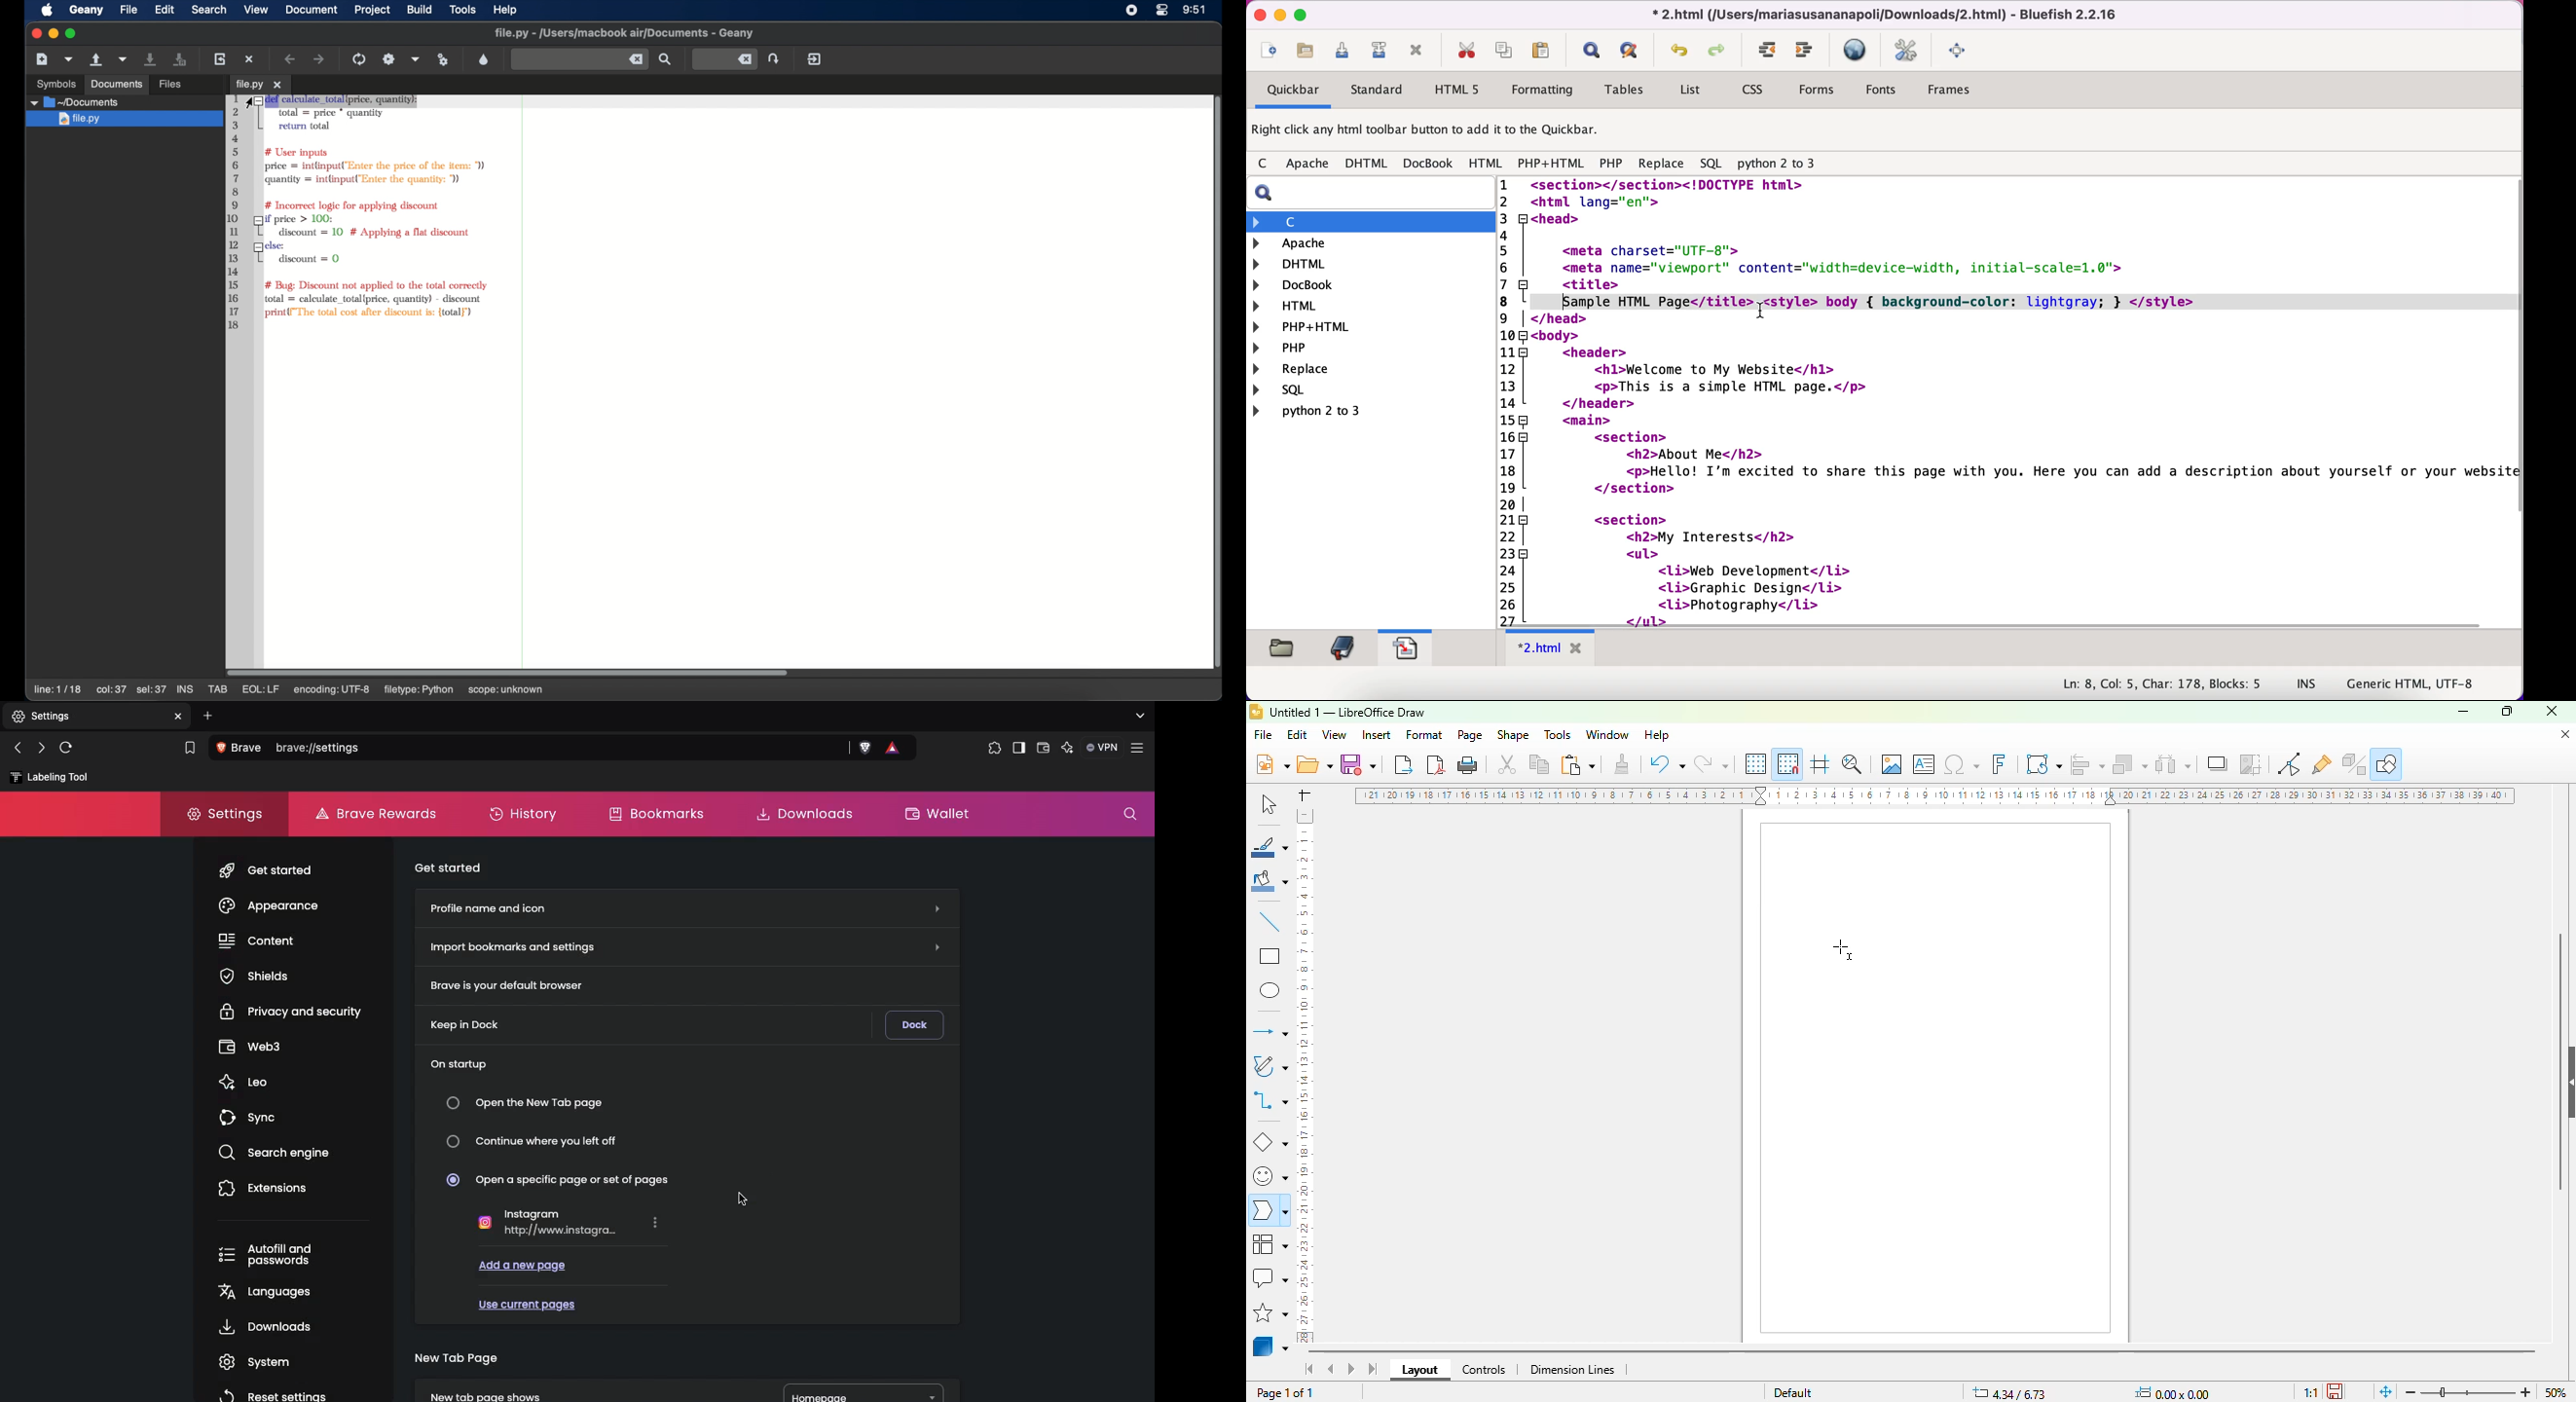 Image resolution: width=2576 pixels, height=1428 pixels. What do you see at coordinates (1285, 1393) in the screenshot?
I see `page 1 of 1` at bounding box center [1285, 1393].